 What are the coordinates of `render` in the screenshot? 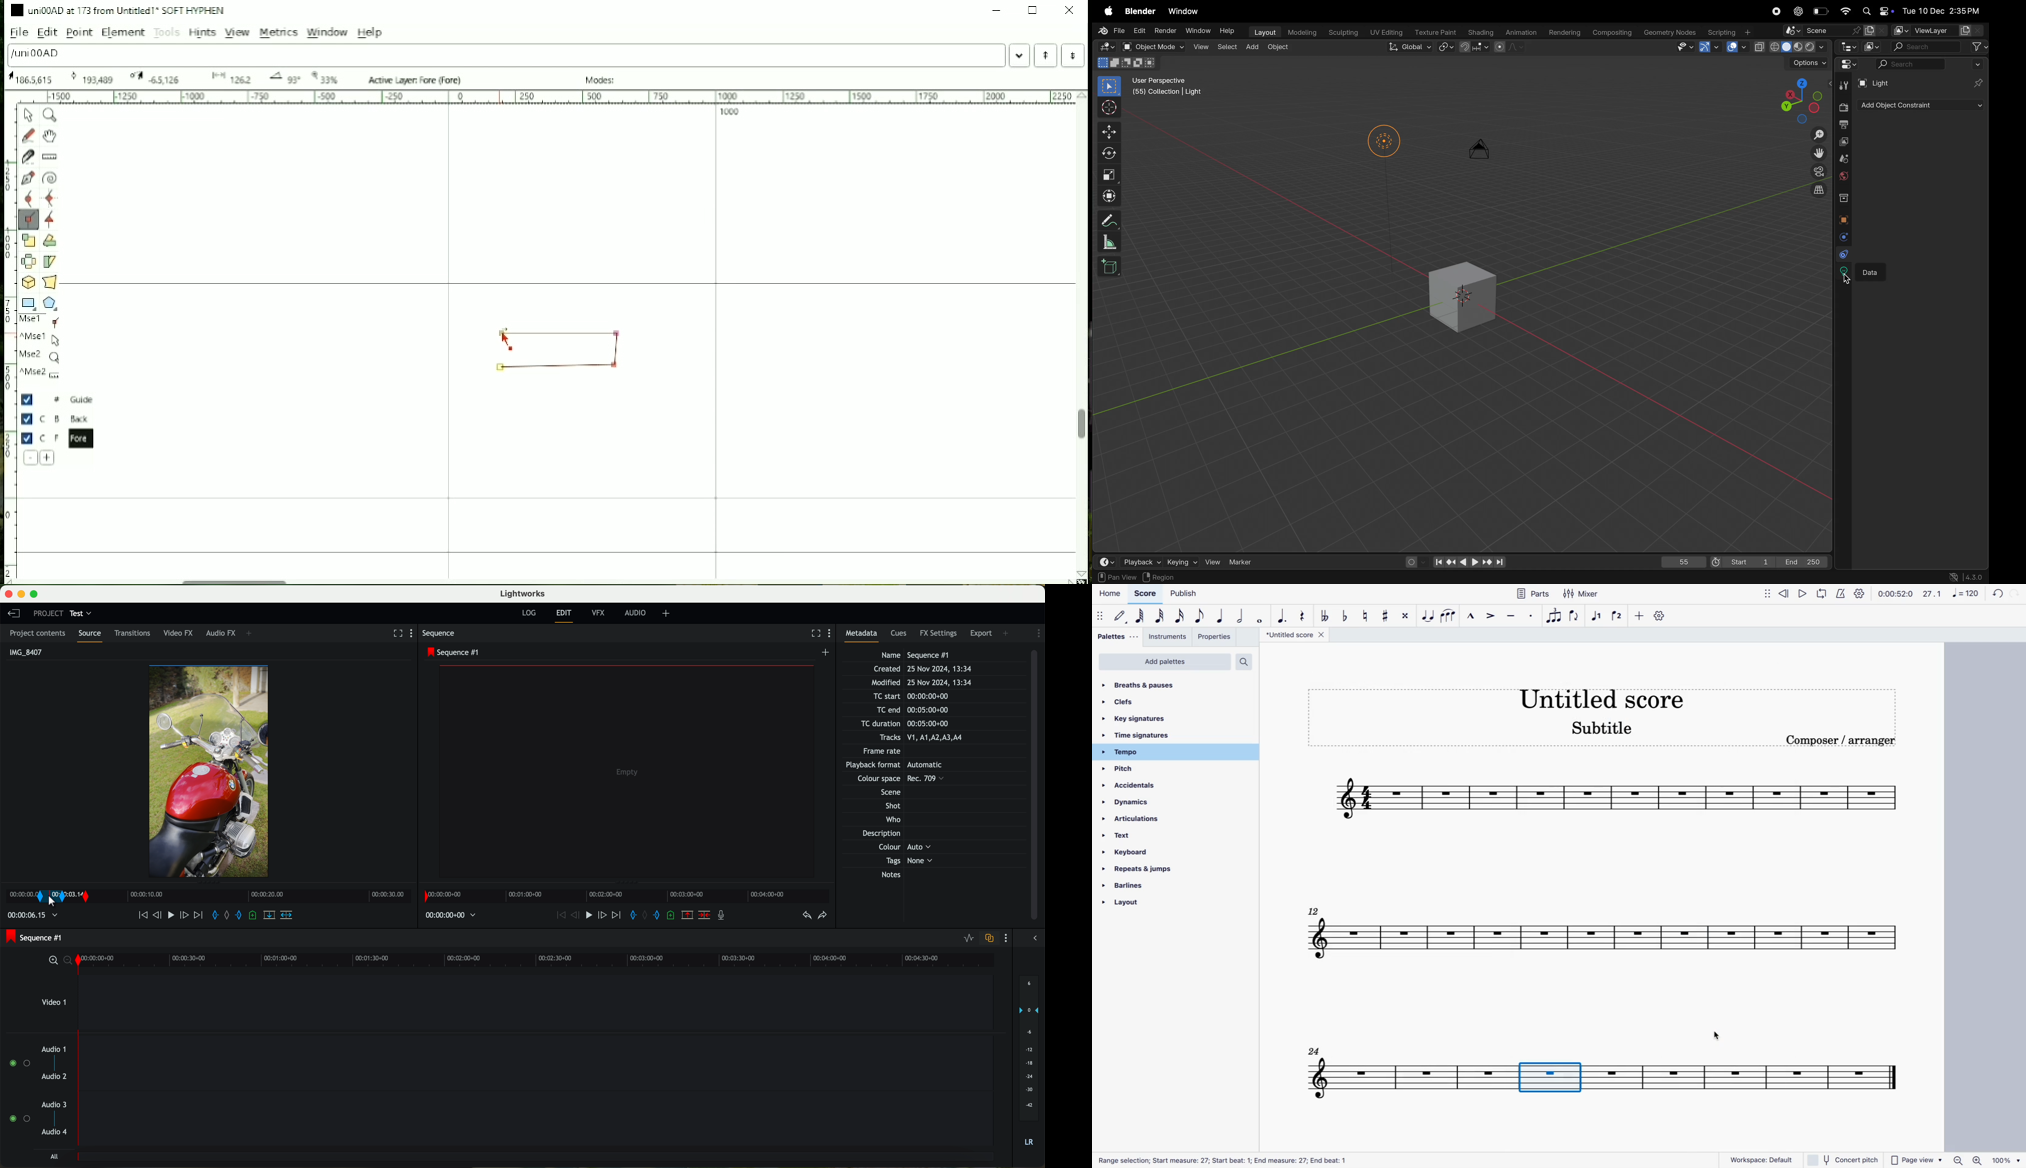 It's located at (1843, 105).